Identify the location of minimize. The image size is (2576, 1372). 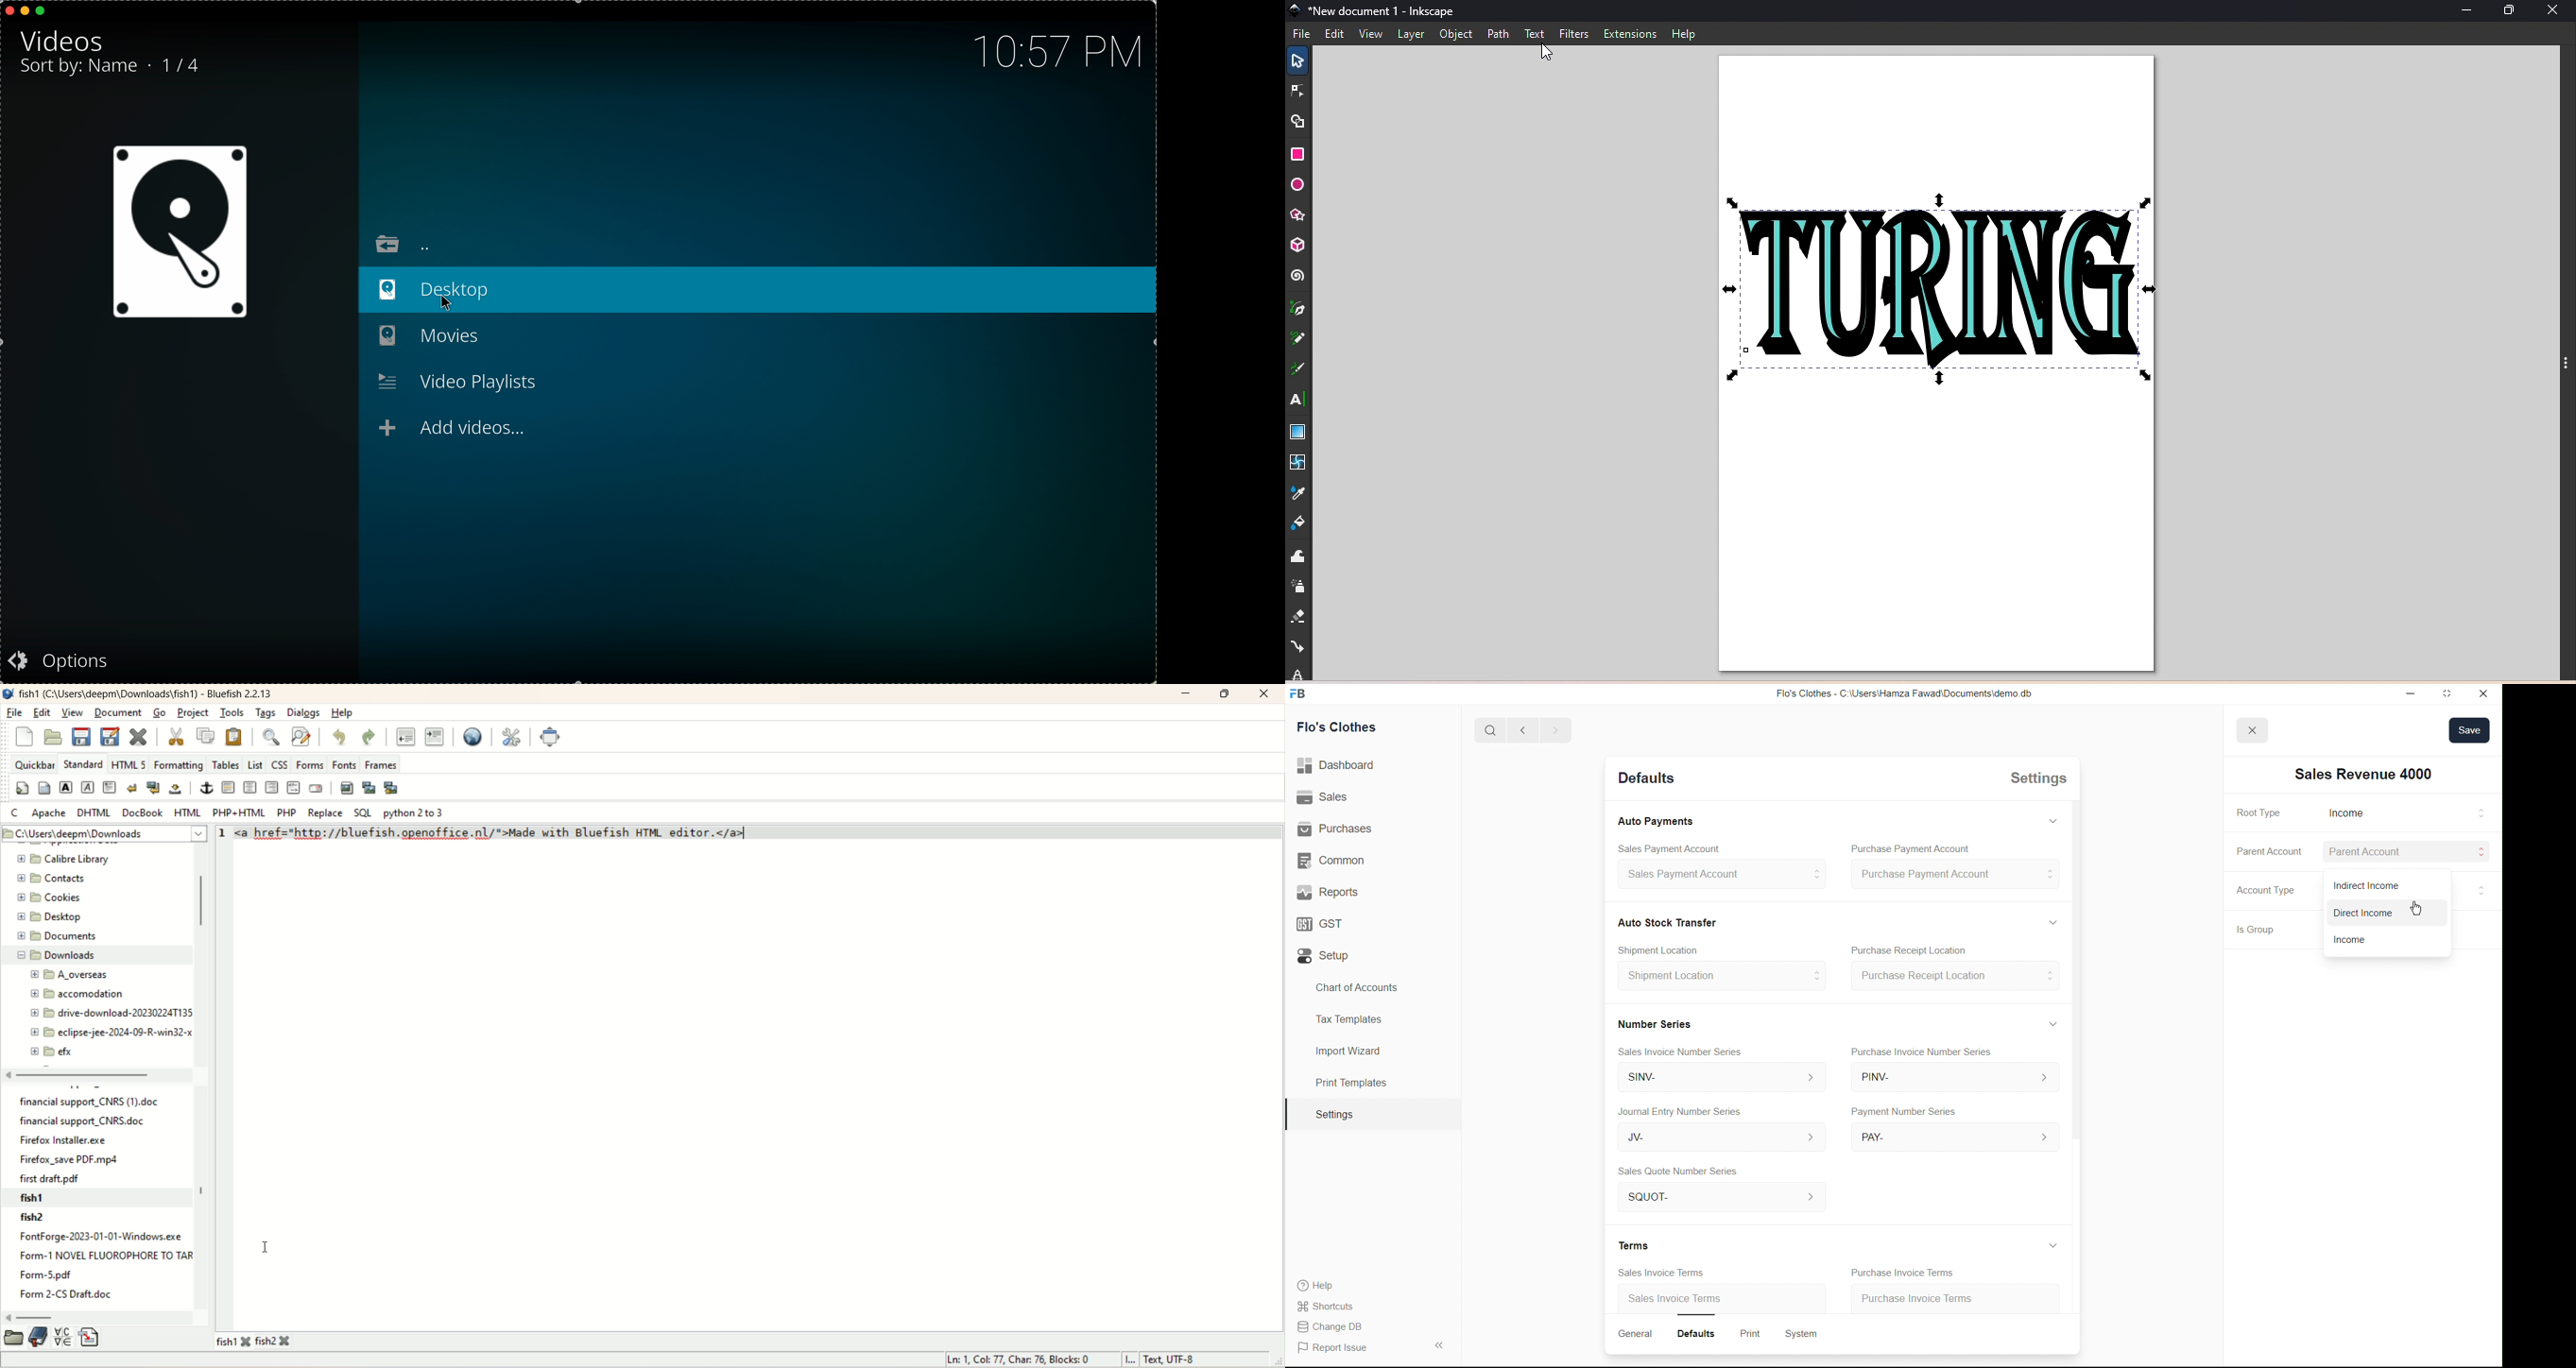
(1184, 695).